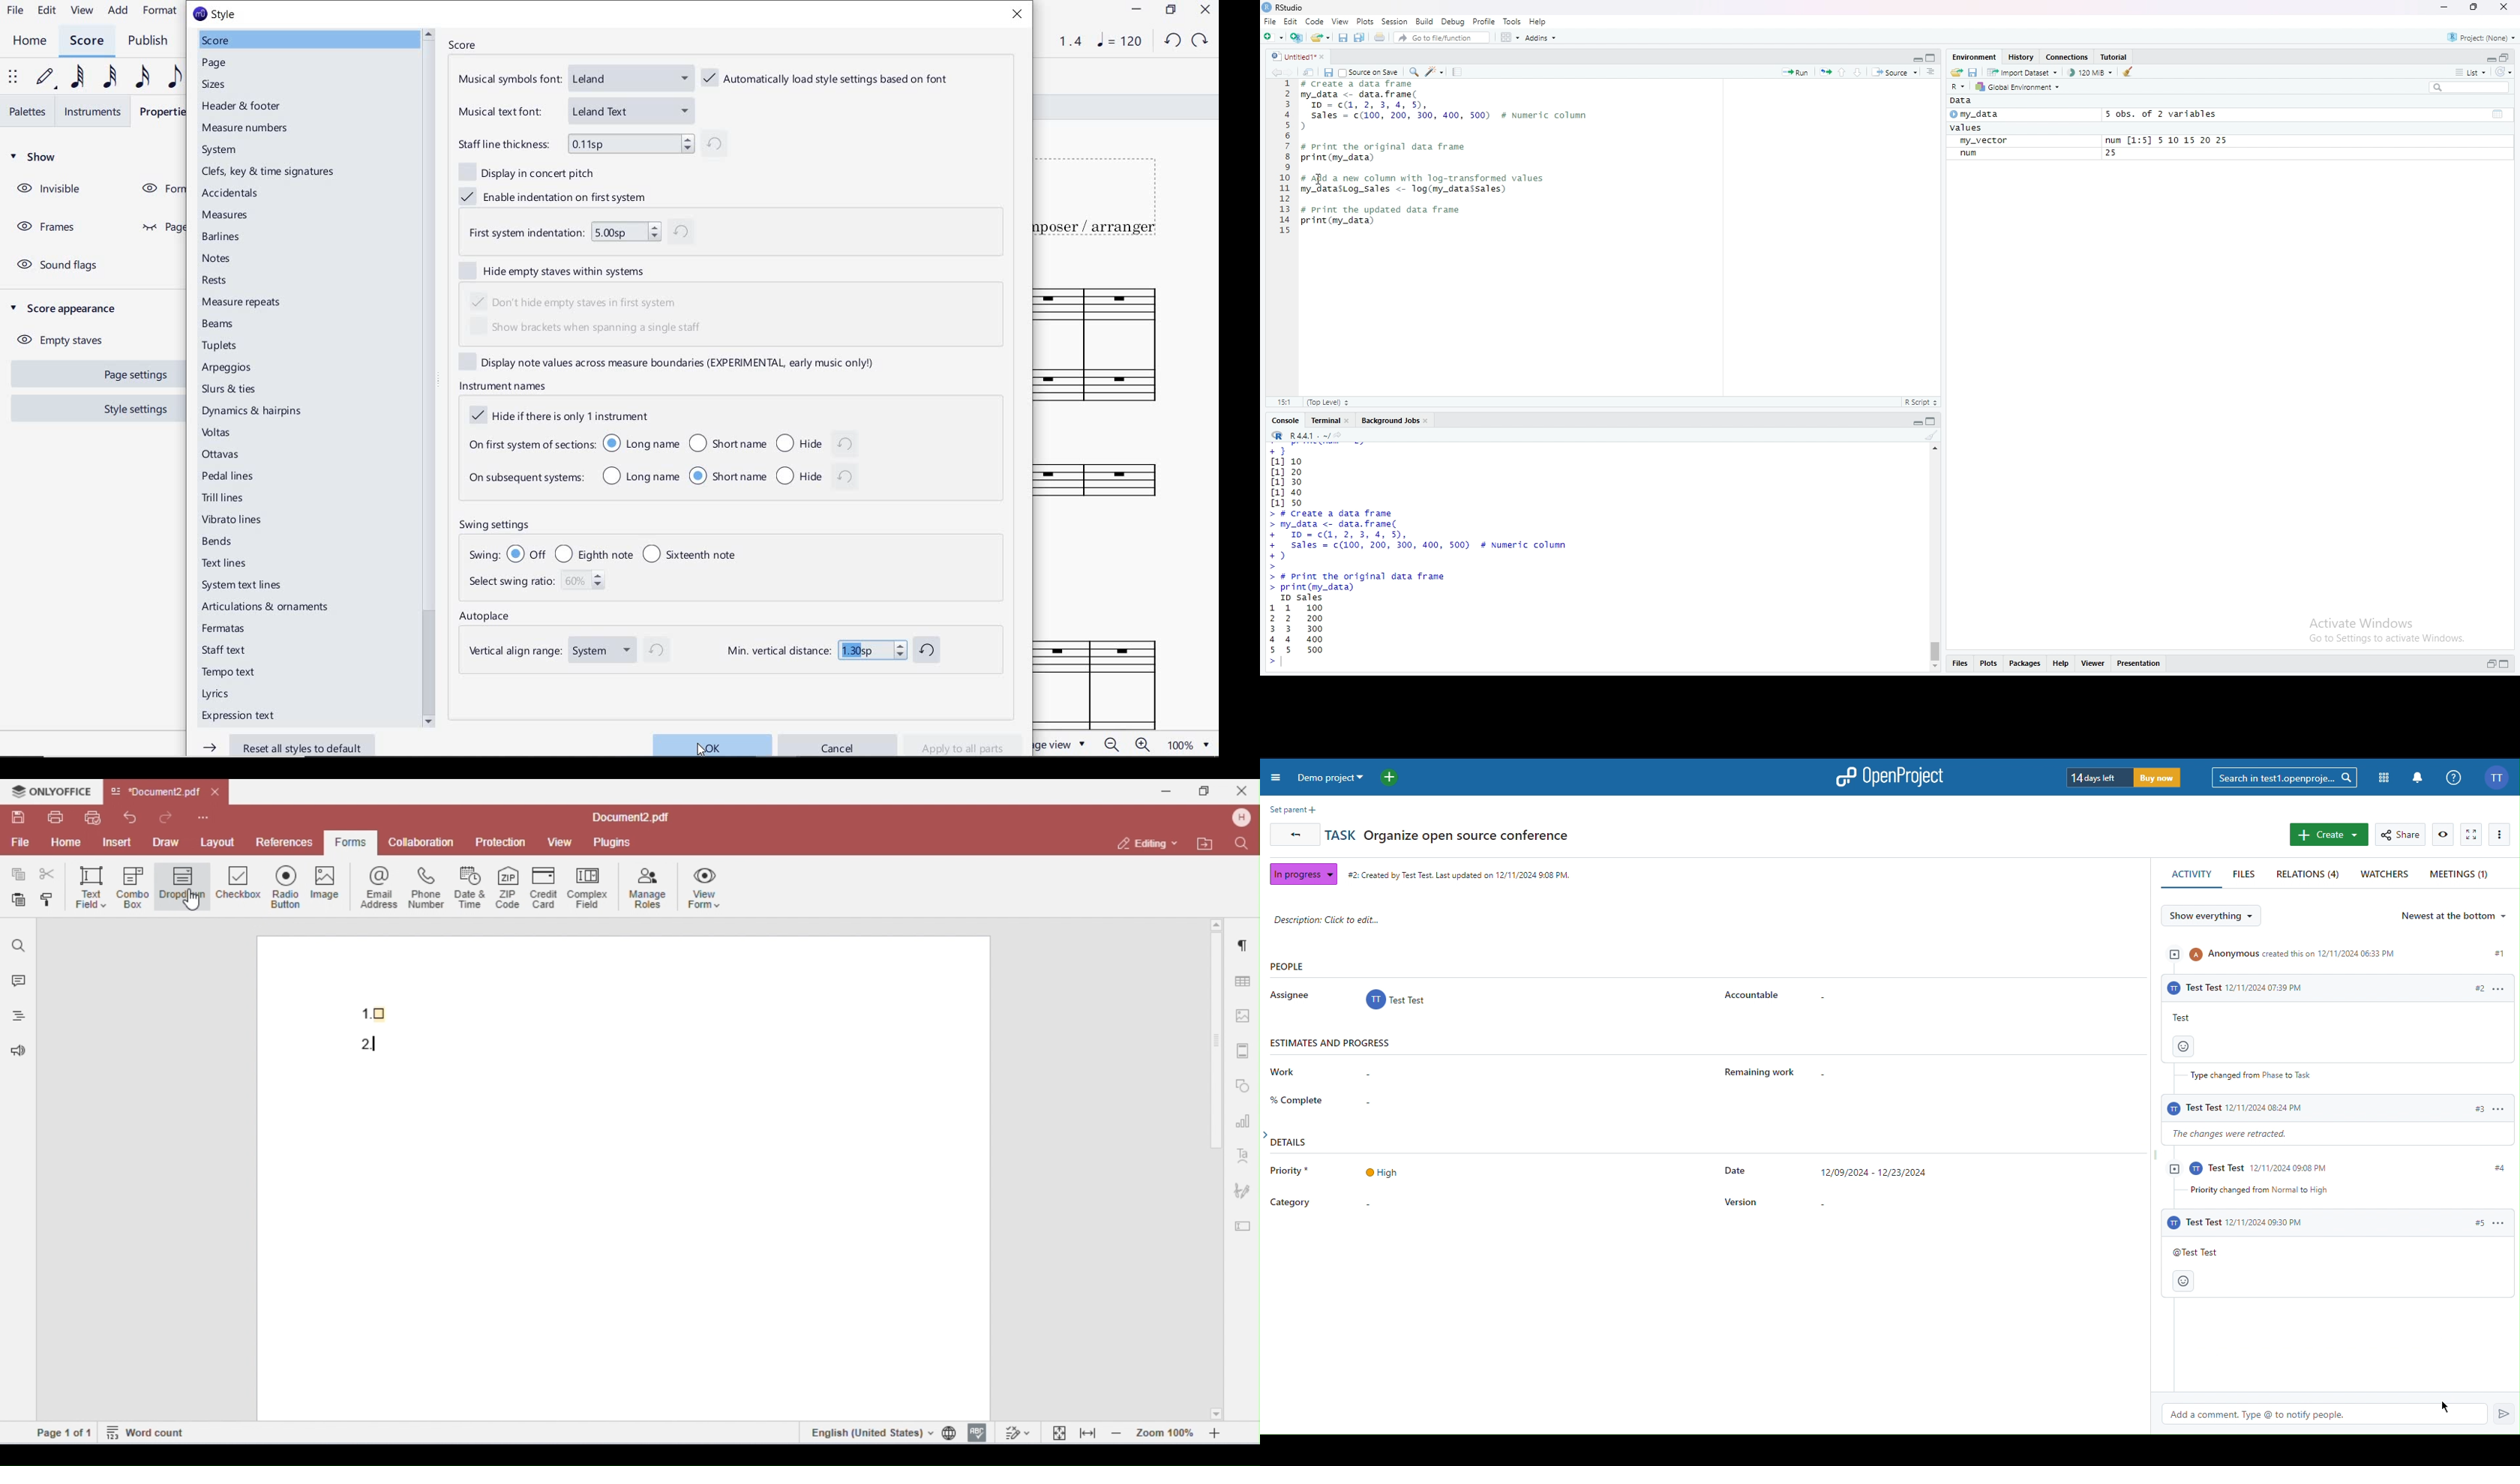 The height and width of the screenshot is (1484, 2520). Describe the element at coordinates (461, 44) in the screenshot. I see `SCORE` at that location.